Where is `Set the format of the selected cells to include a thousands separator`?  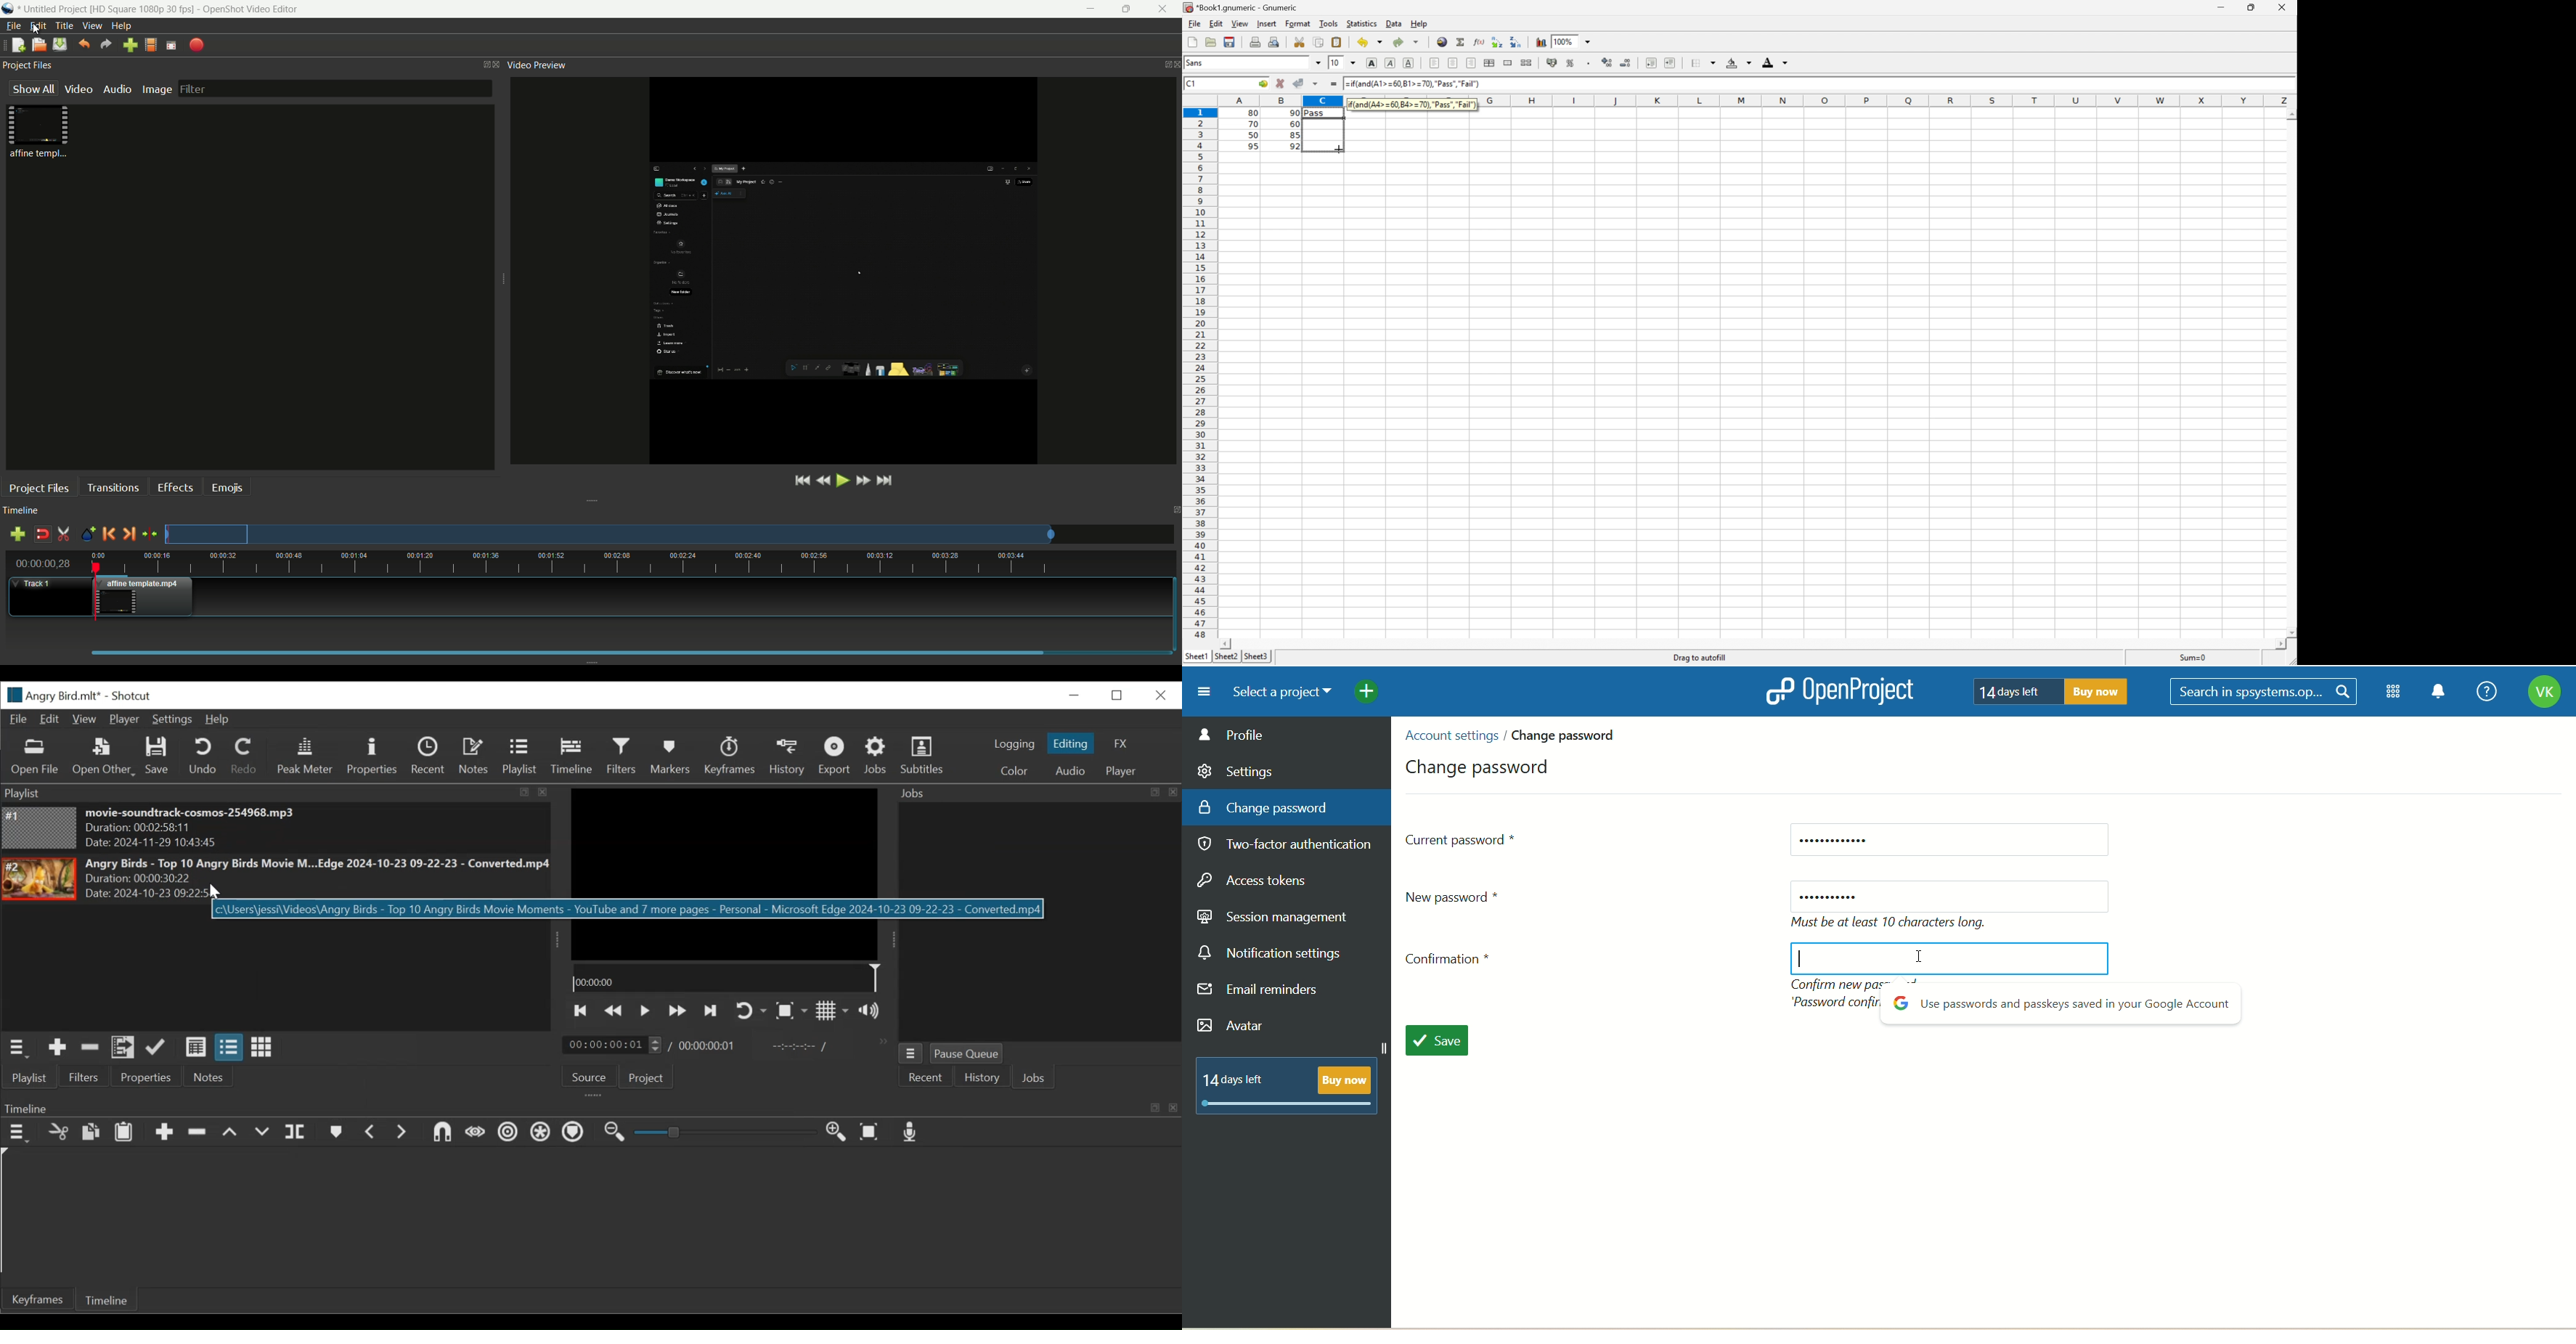 Set the format of the selected cells to include a thousands separator is located at coordinates (1591, 61).